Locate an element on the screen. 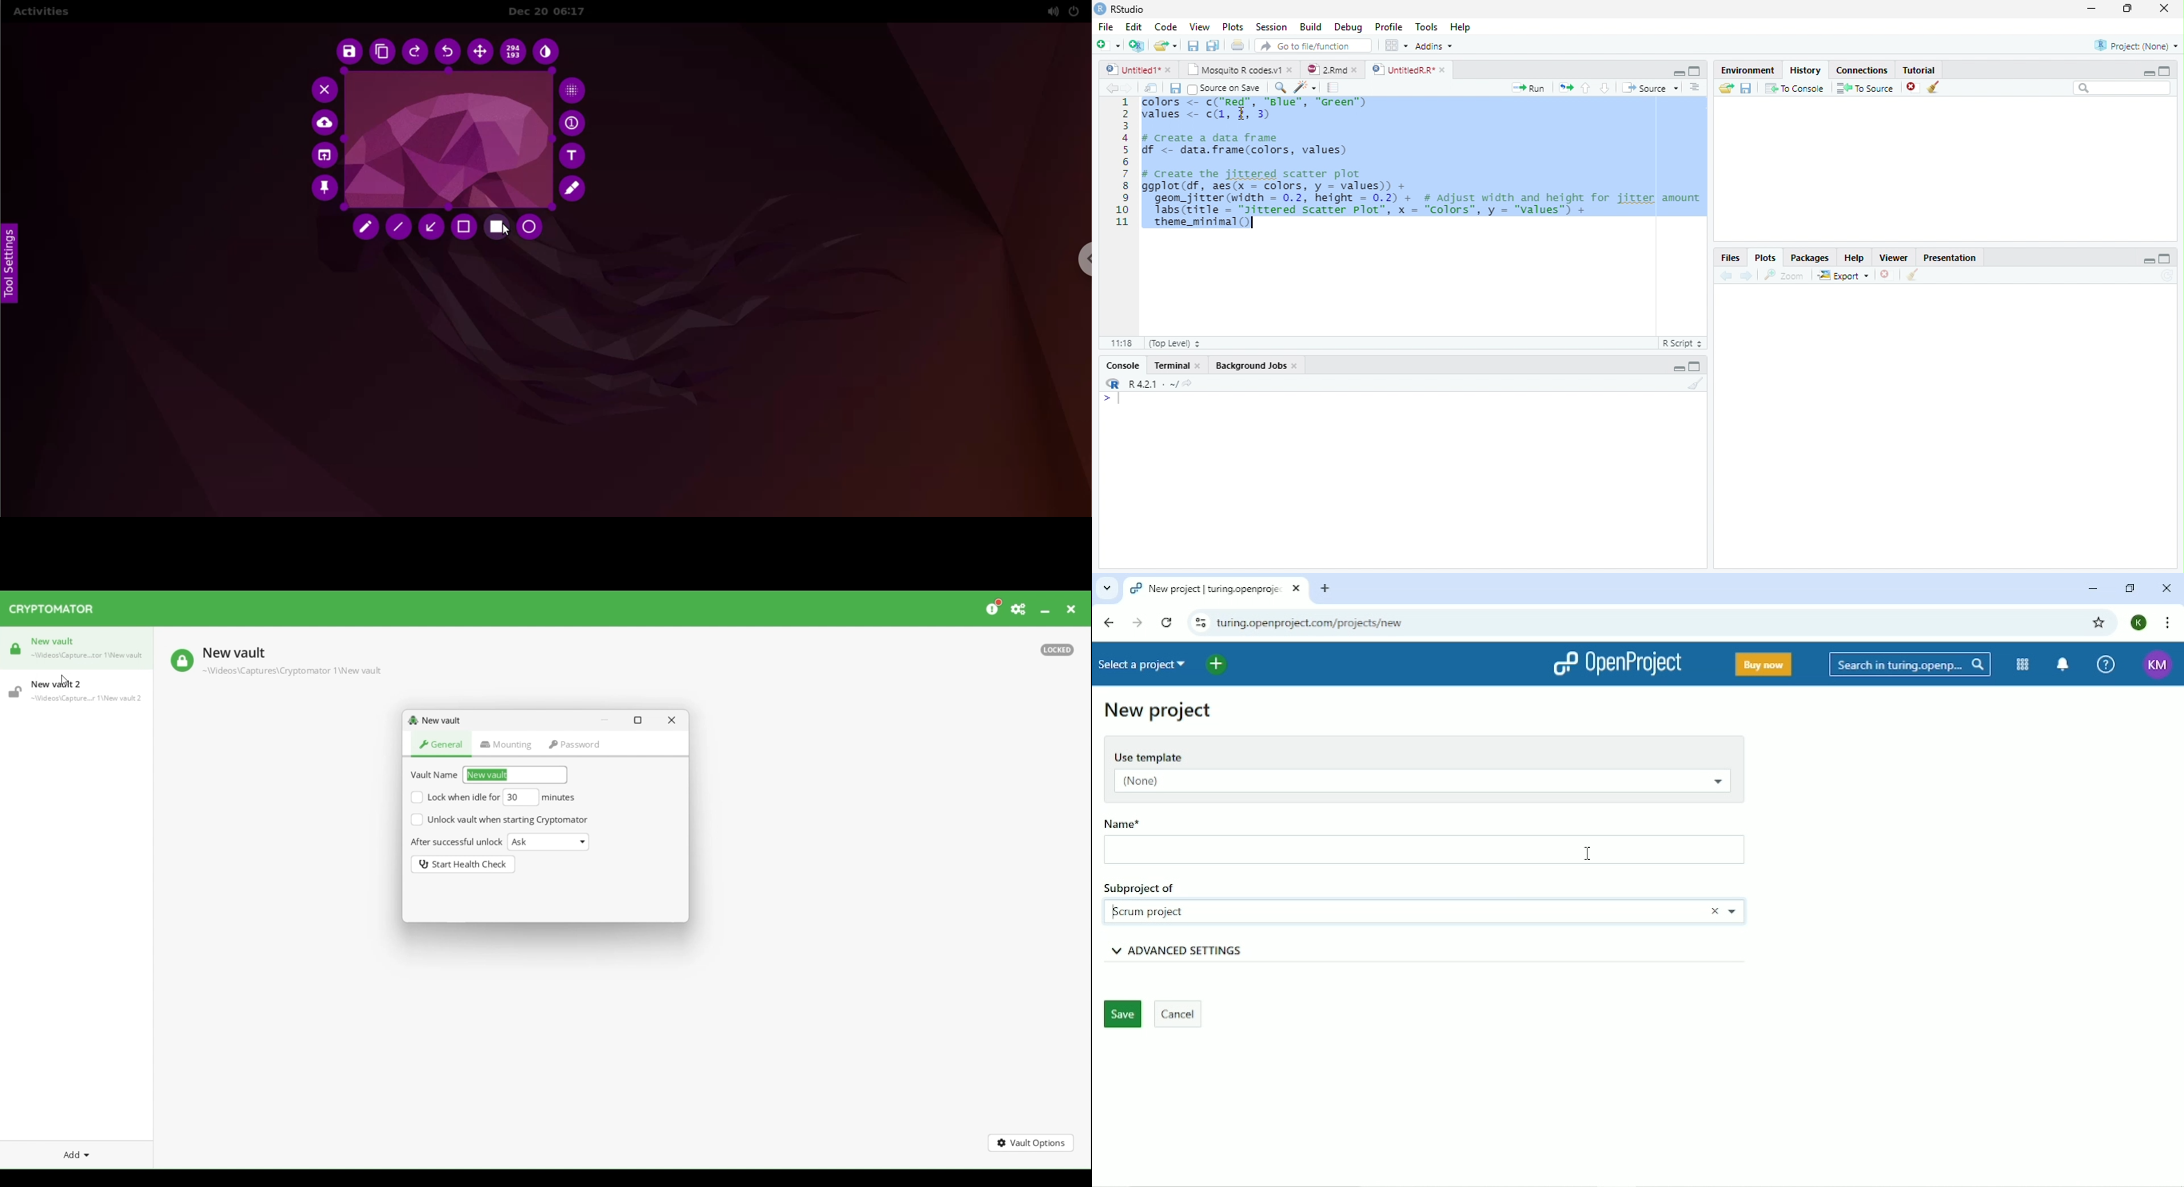 This screenshot has width=2184, height=1204. Dec 20 06:17 is located at coordinates (555, 11).